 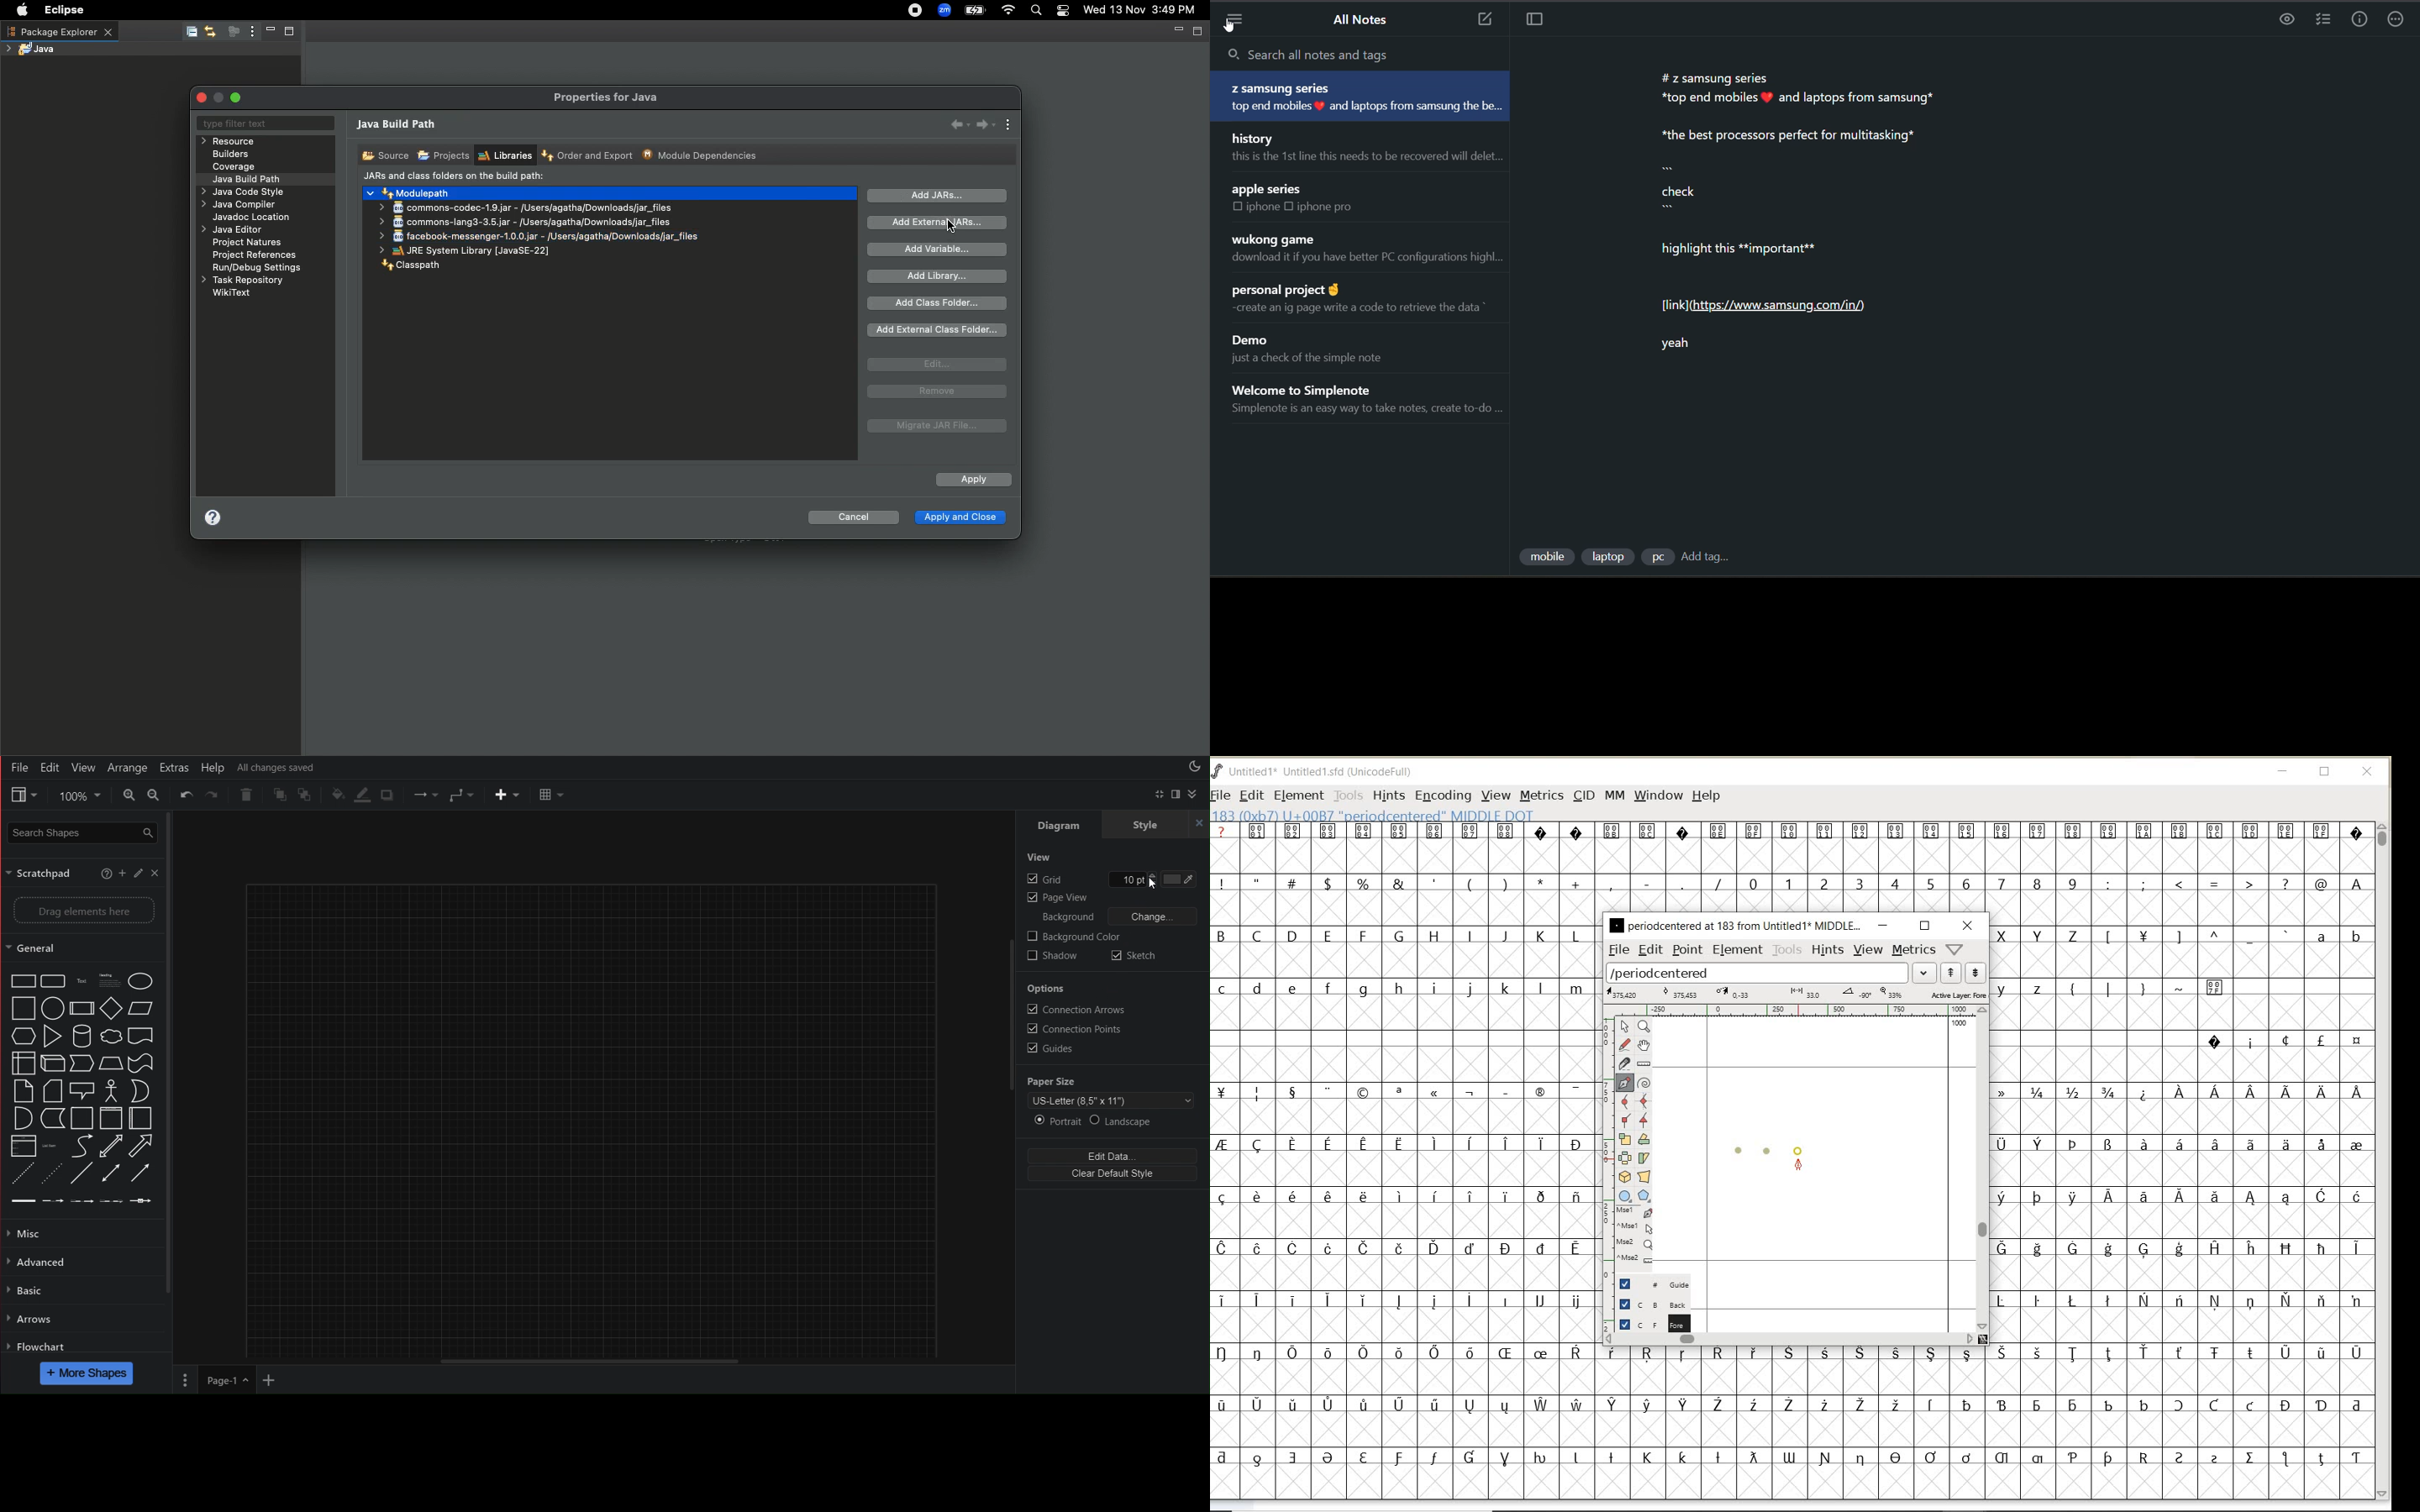 I want to click on Grid size, so click(x=1134, y=881).